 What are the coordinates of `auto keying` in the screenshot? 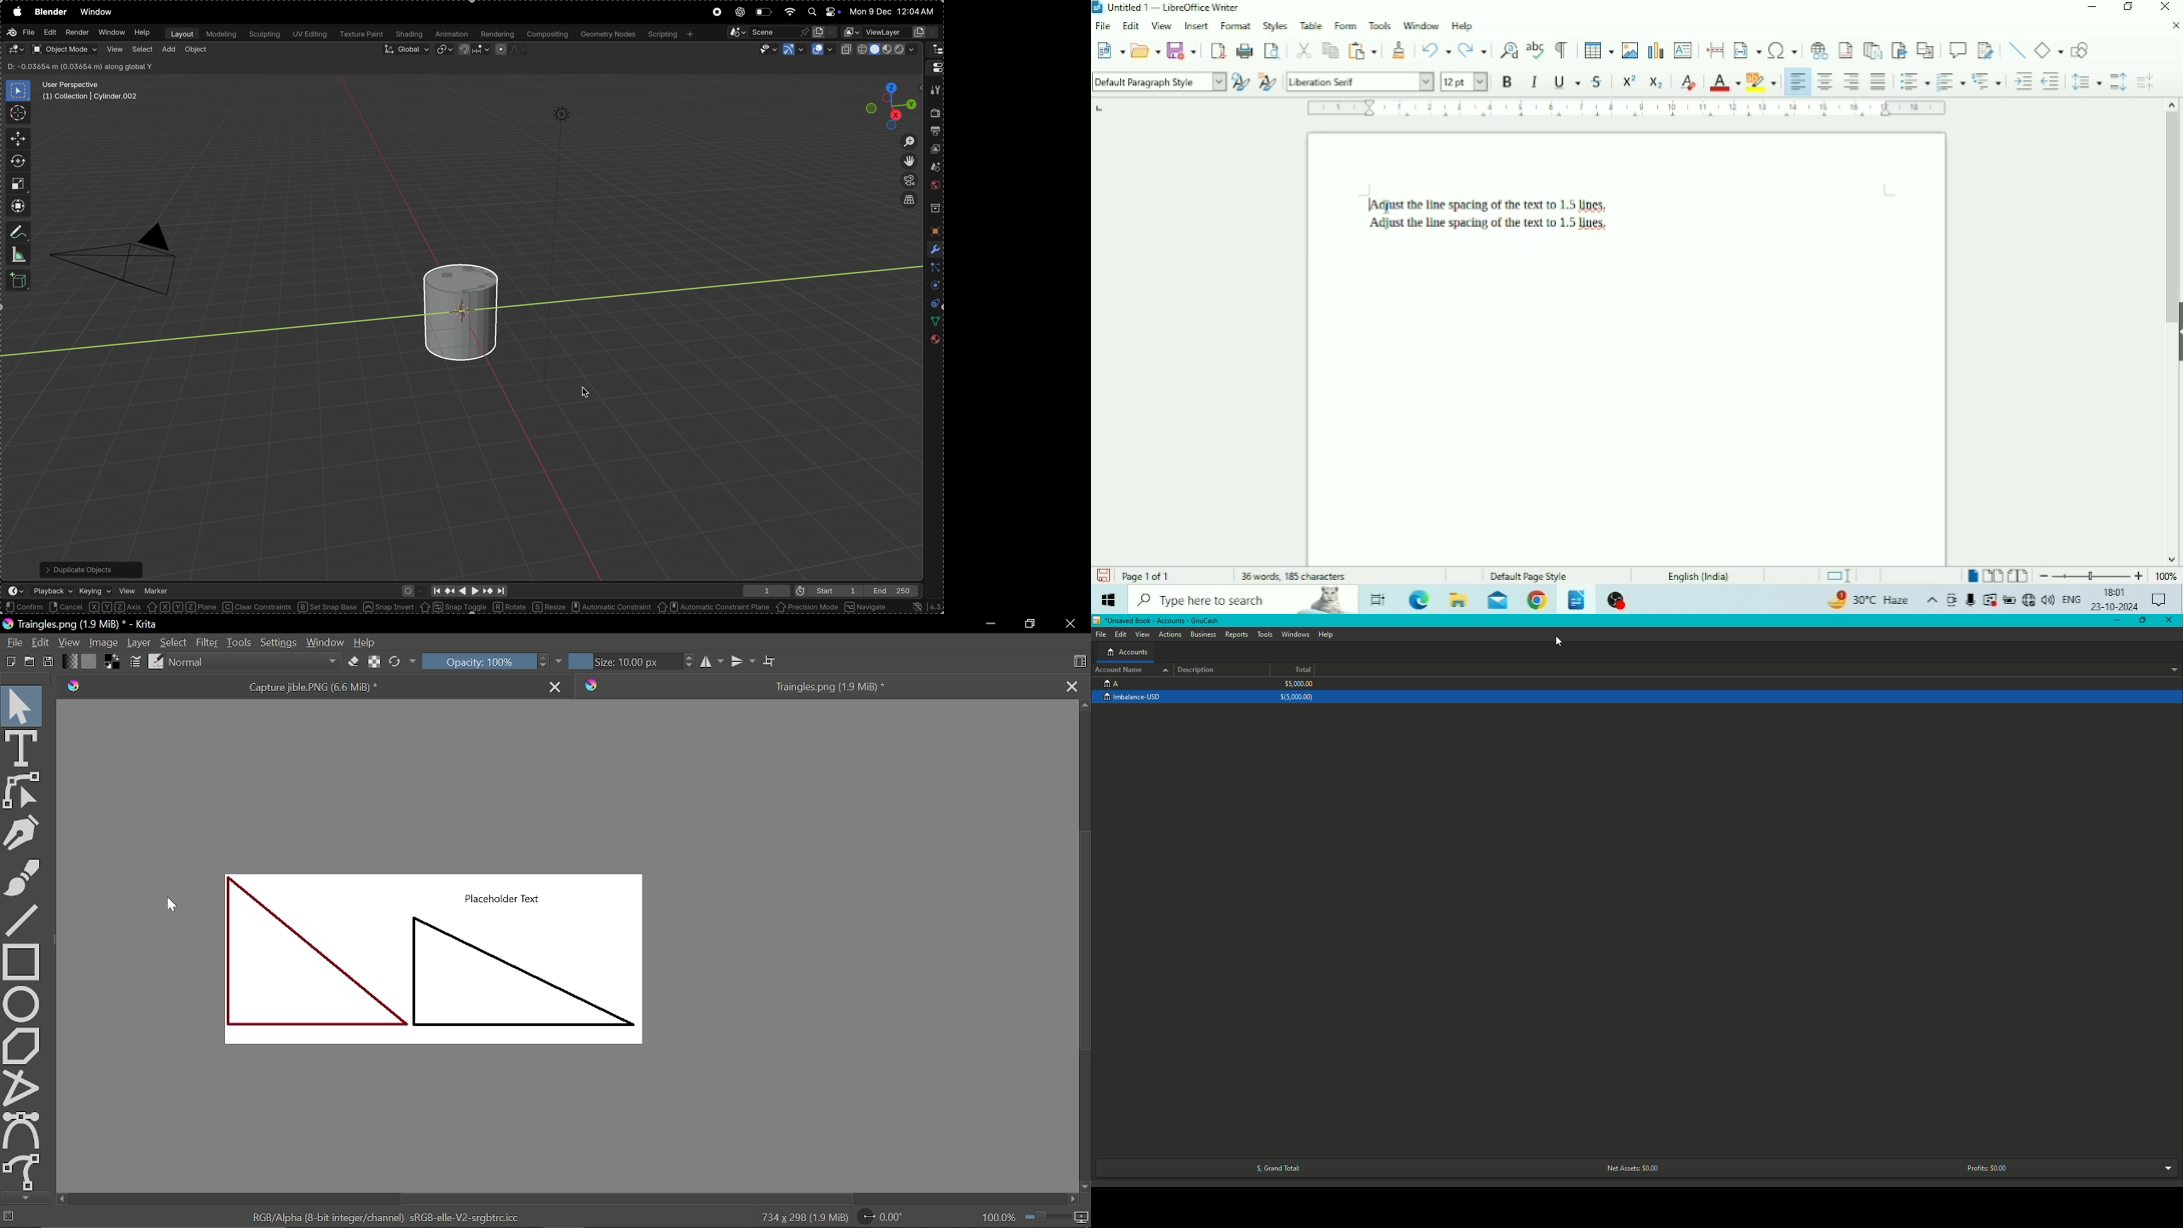 It's located at (411, 590).